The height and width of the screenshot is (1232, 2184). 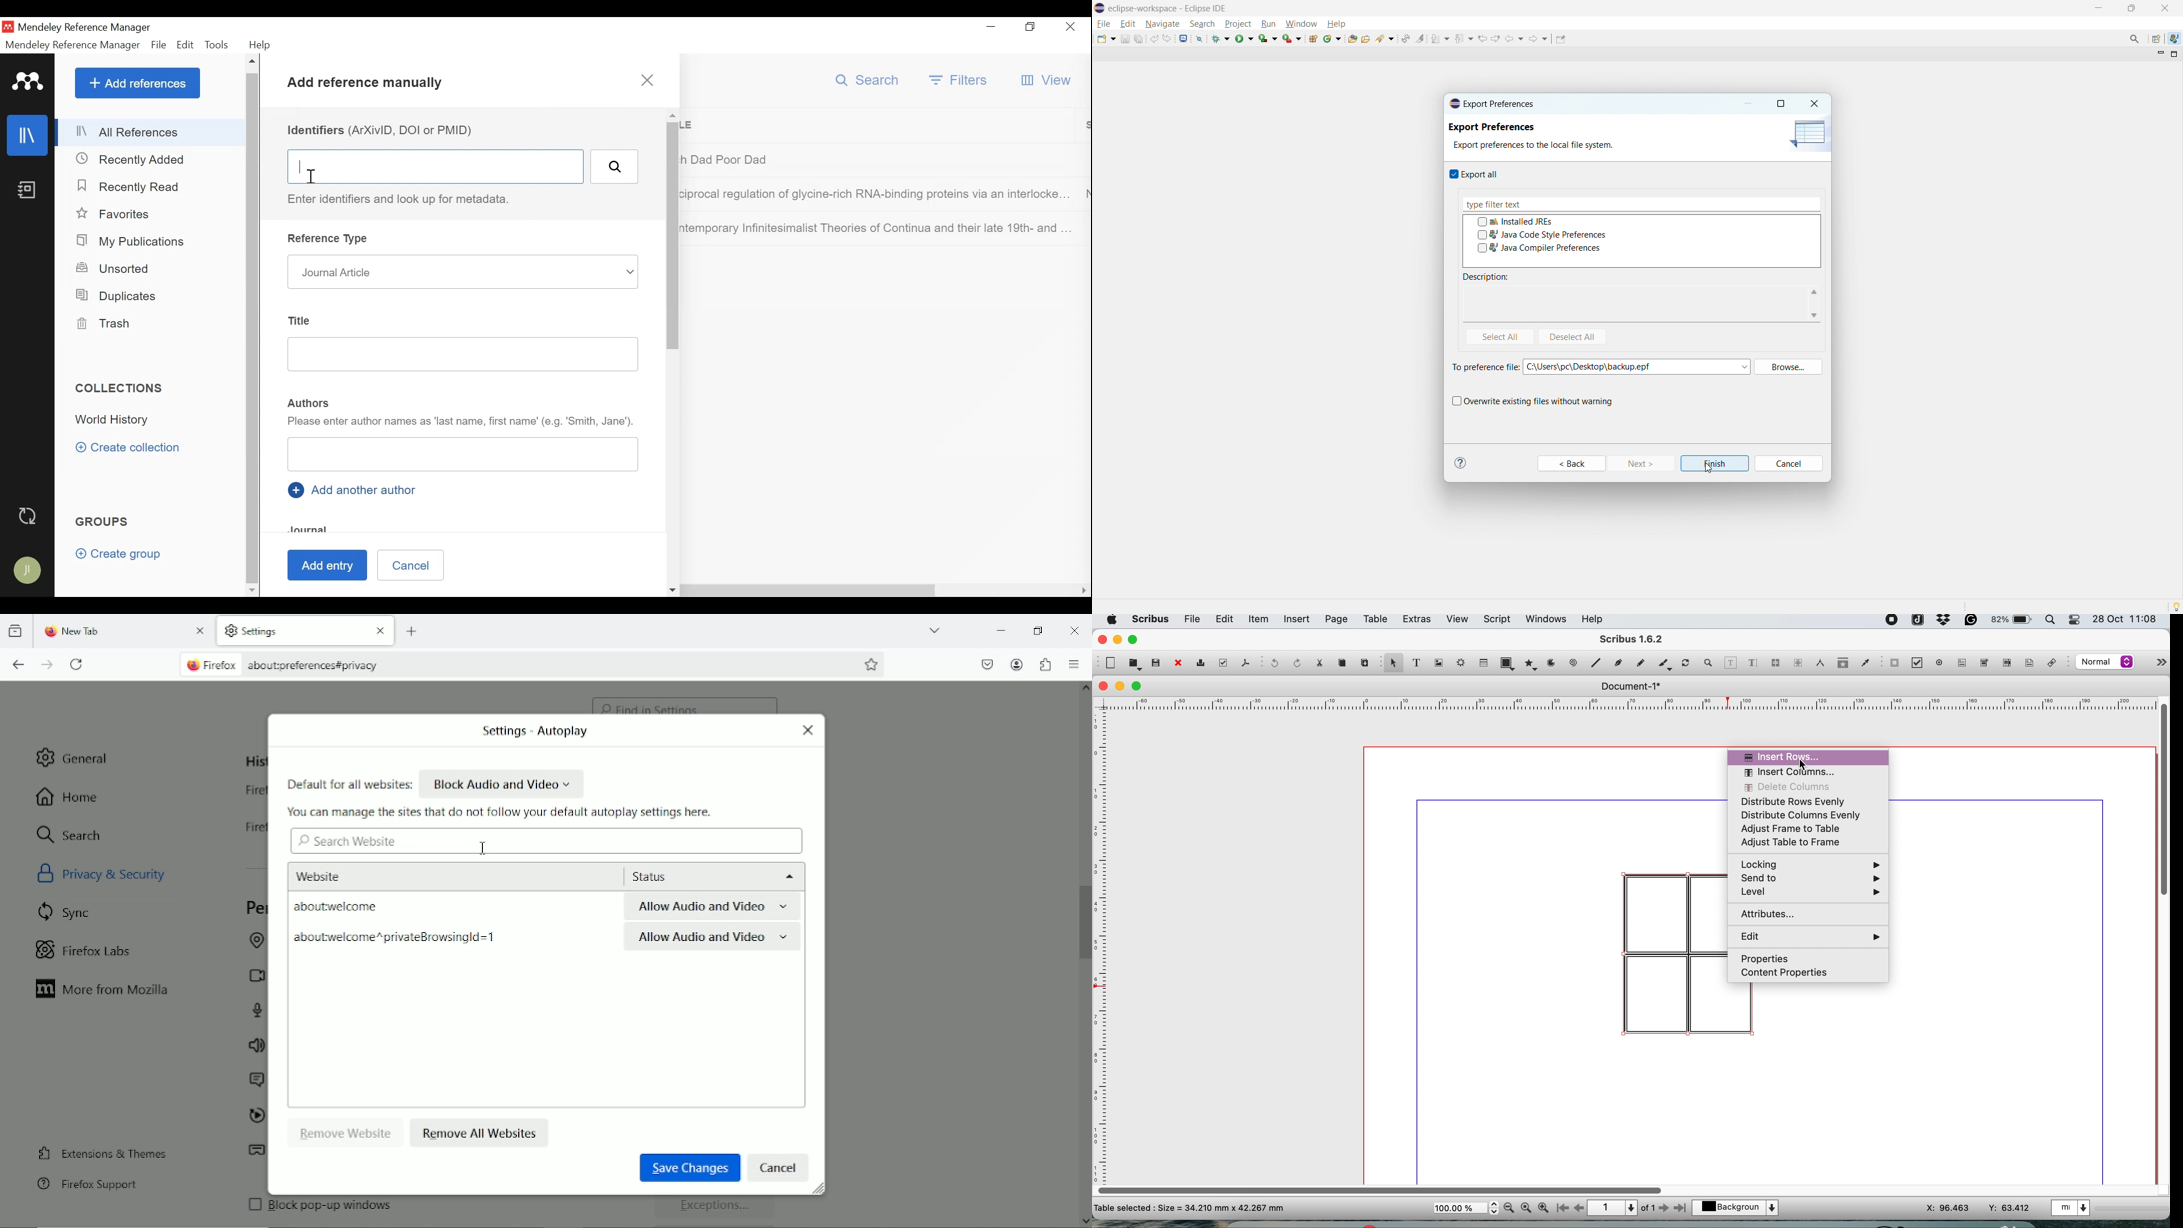 What do you see at coordinates (30, 190) in the screenshot?
I see `Notees` at bounding box center [30, 190].